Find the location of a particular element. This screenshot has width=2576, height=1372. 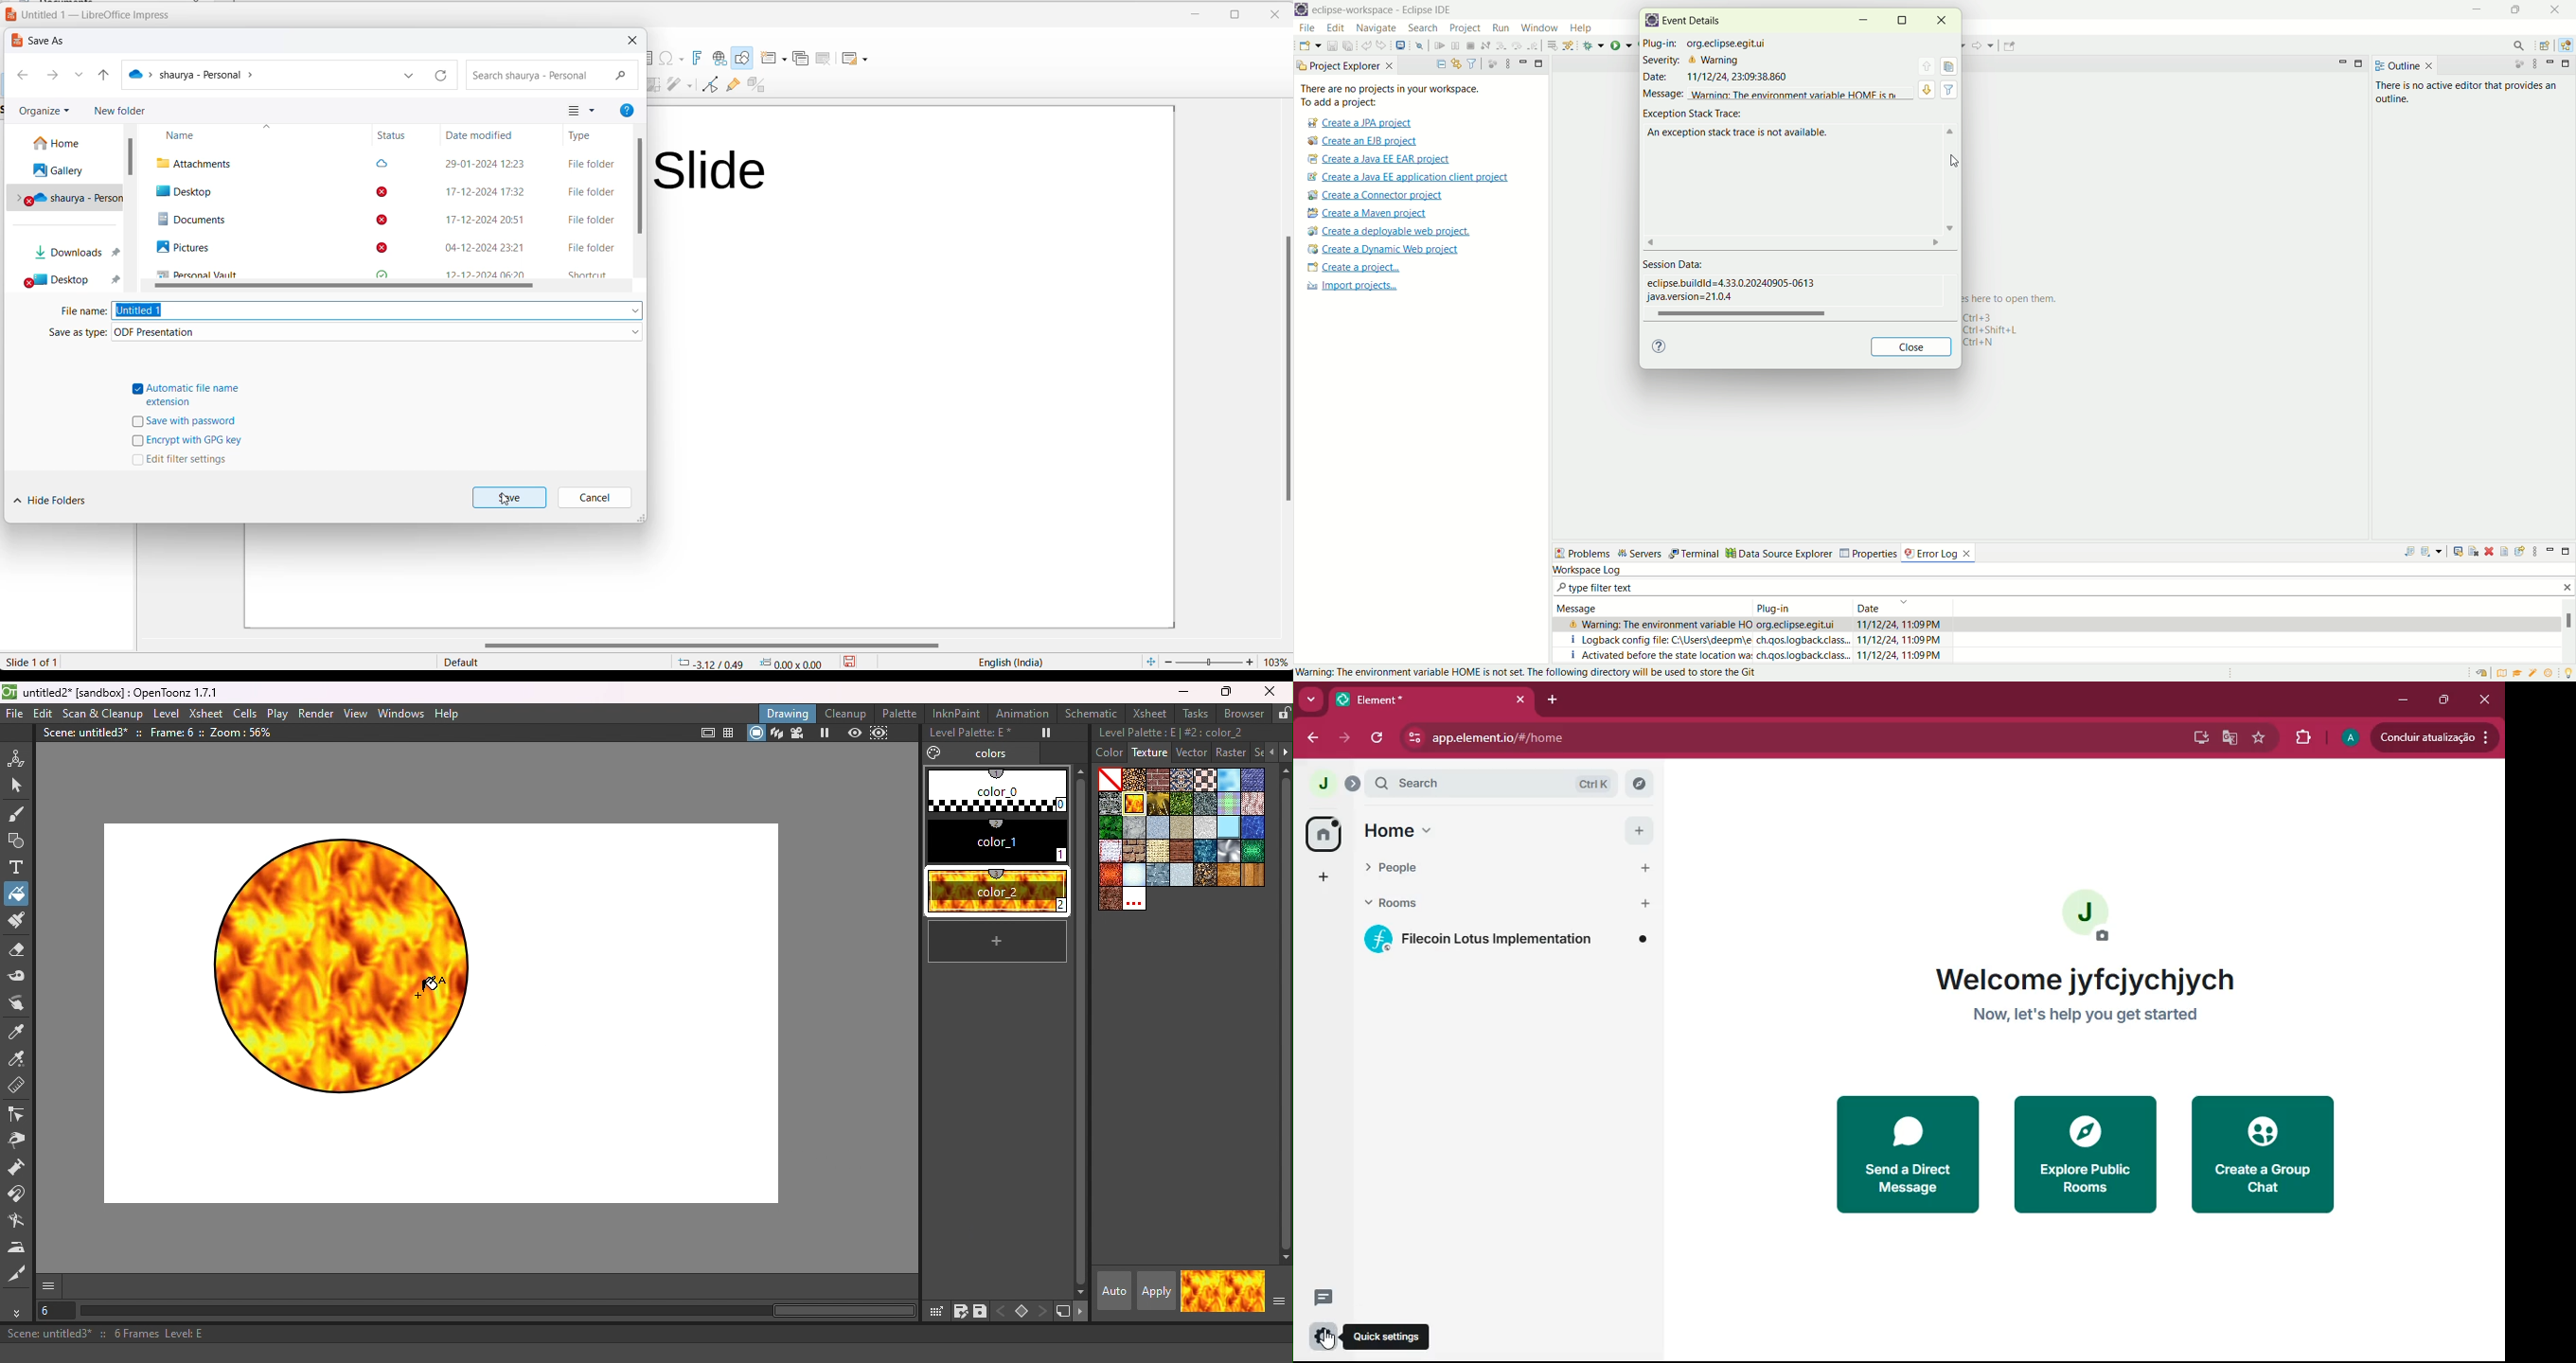

Xsheet is located at coordinates (1149, 714).